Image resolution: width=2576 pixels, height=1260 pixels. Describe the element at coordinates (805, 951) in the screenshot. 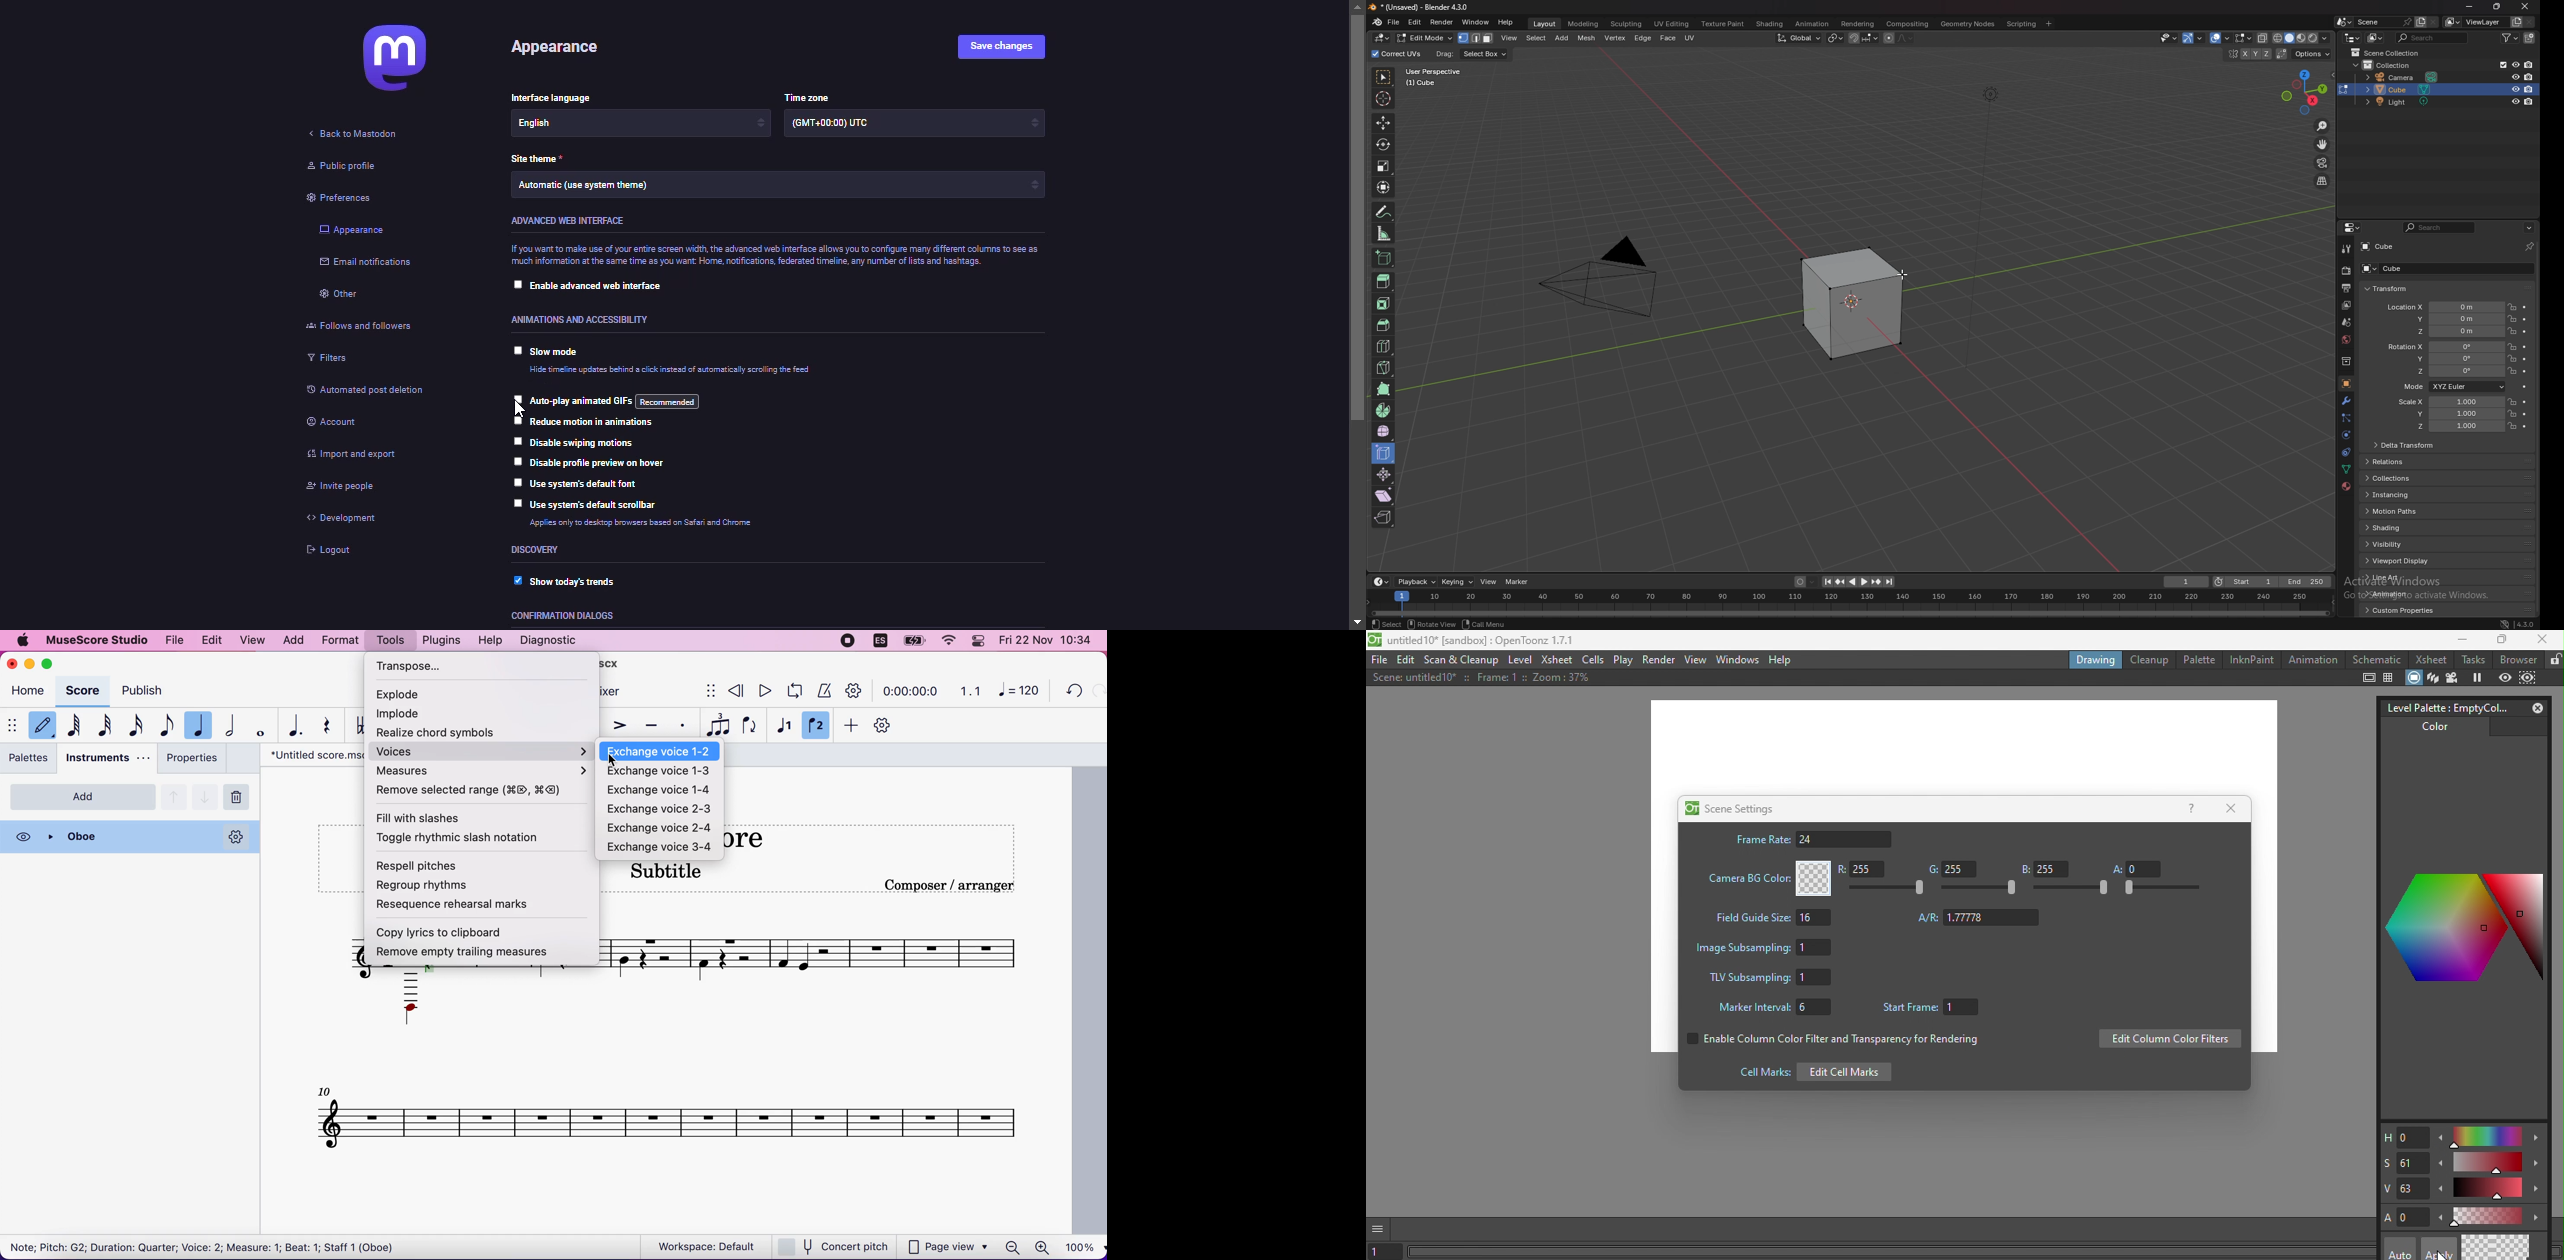

I see `composer` at that location.